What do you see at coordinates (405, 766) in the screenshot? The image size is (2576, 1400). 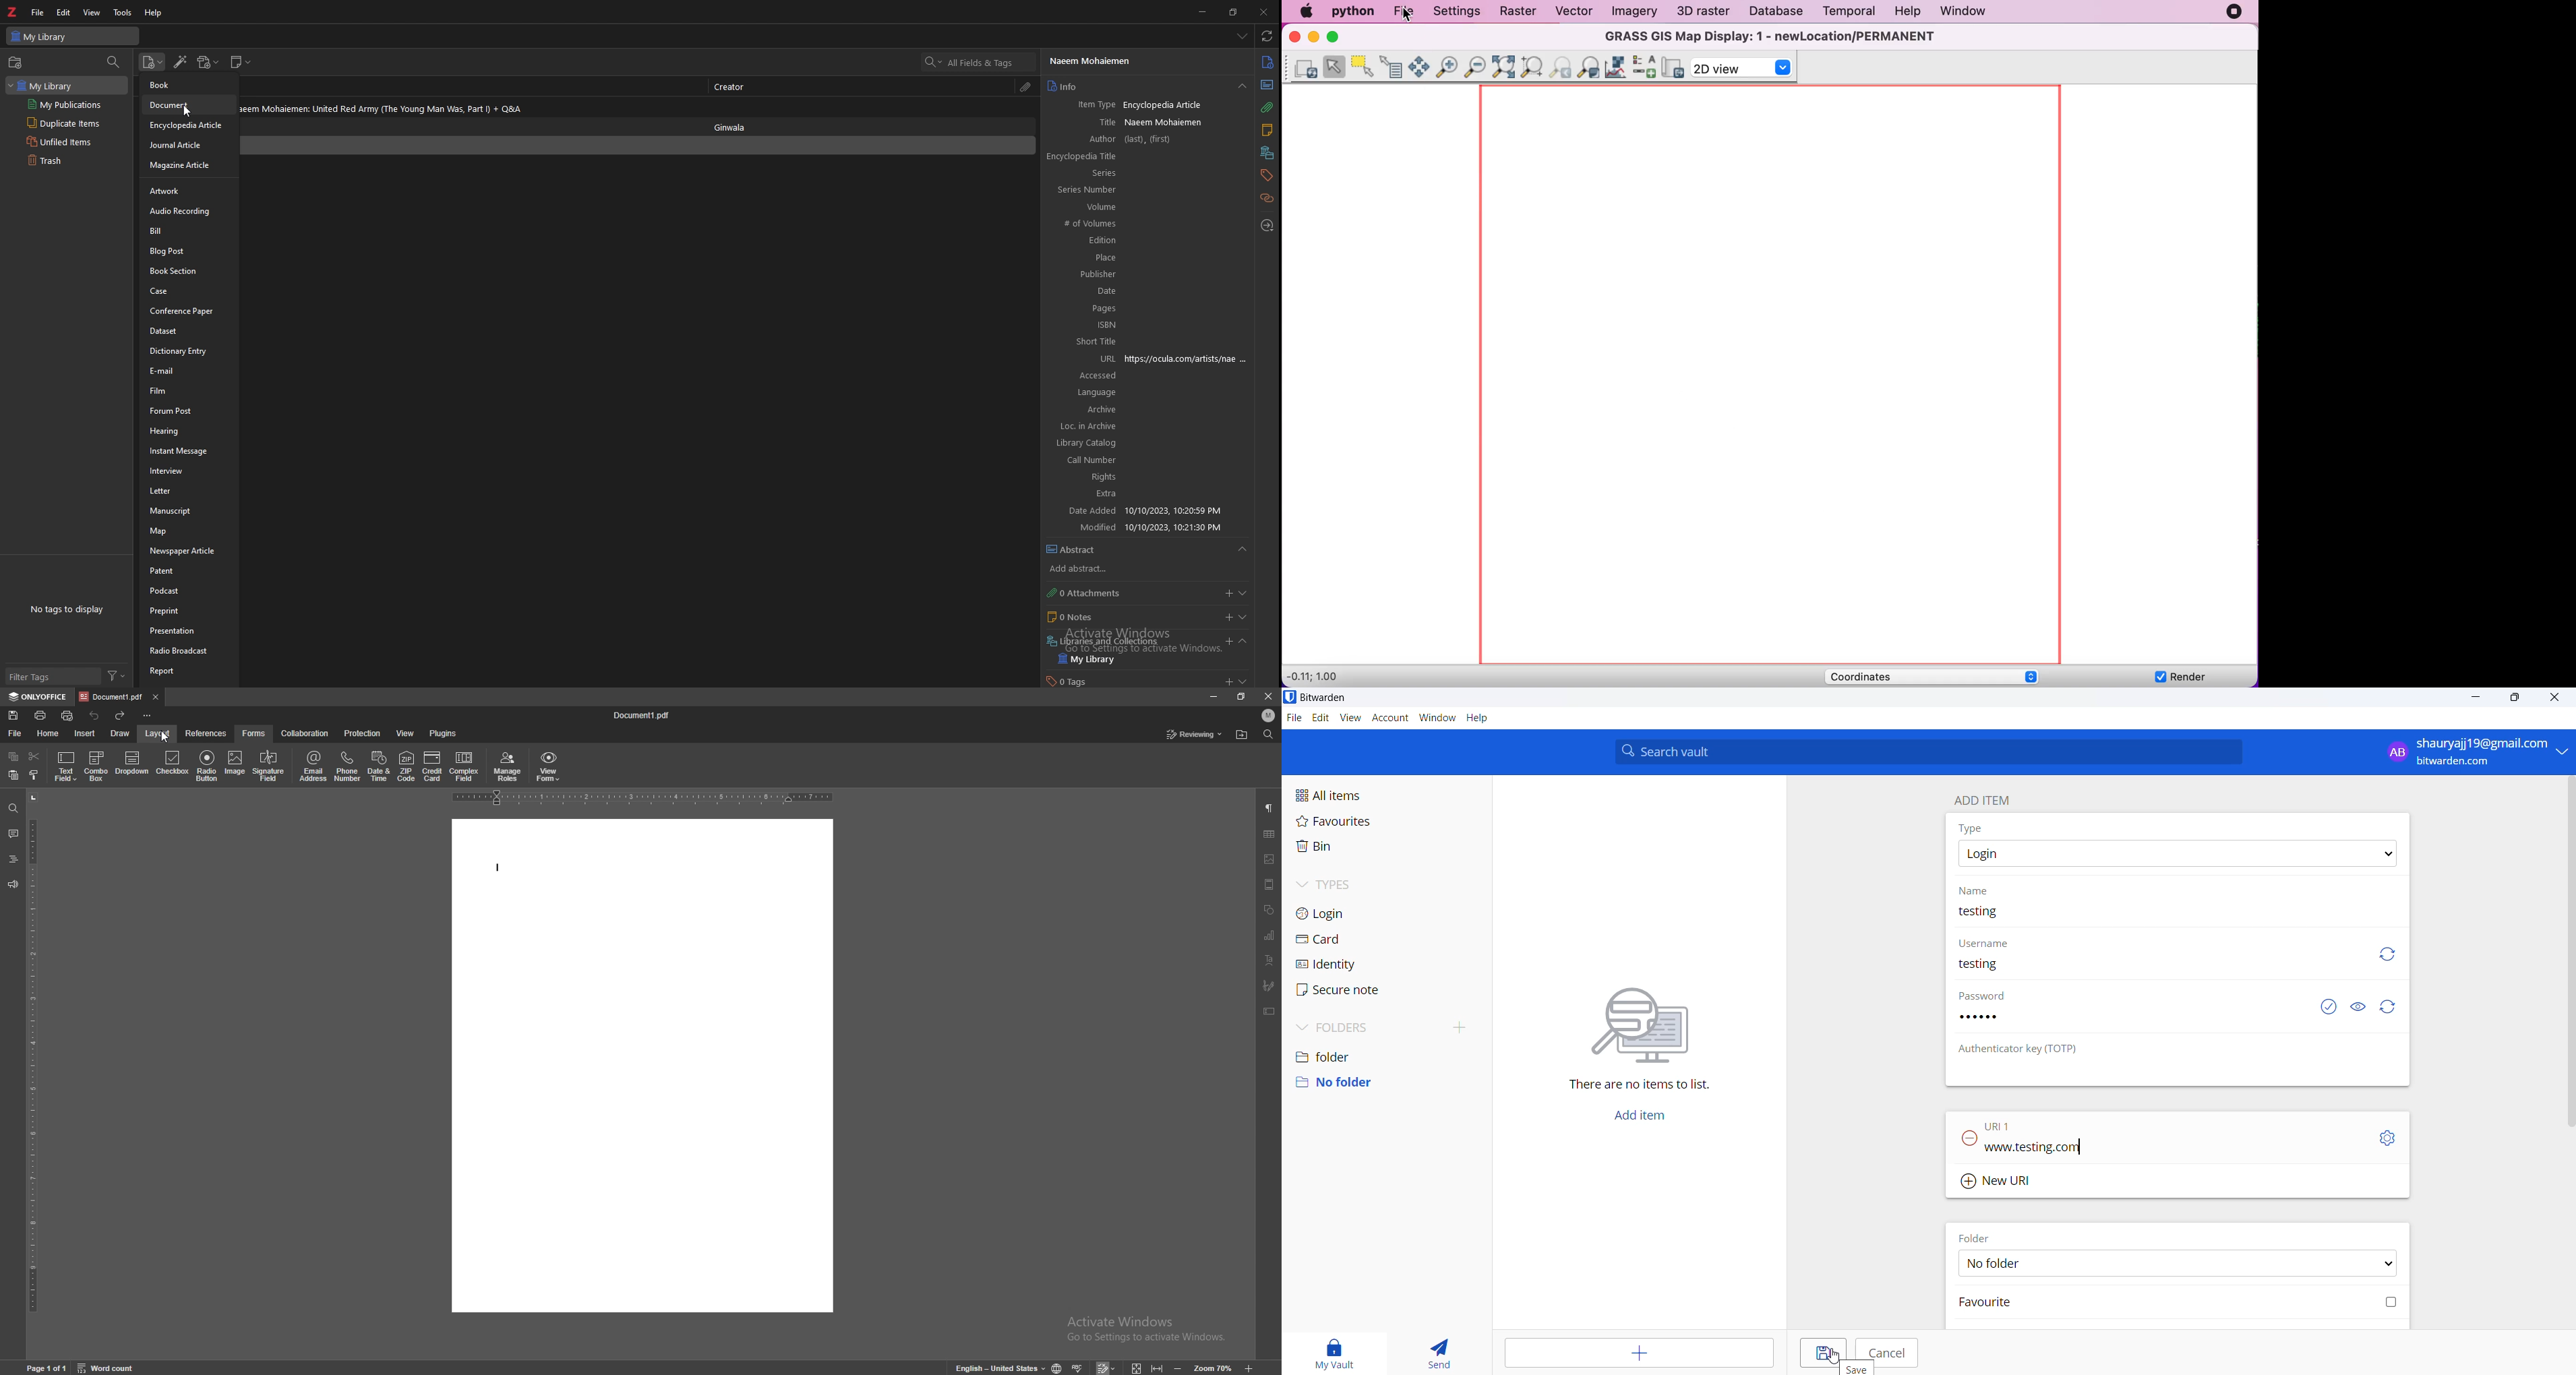 I see `zip code` at bounding box center [405, 766].